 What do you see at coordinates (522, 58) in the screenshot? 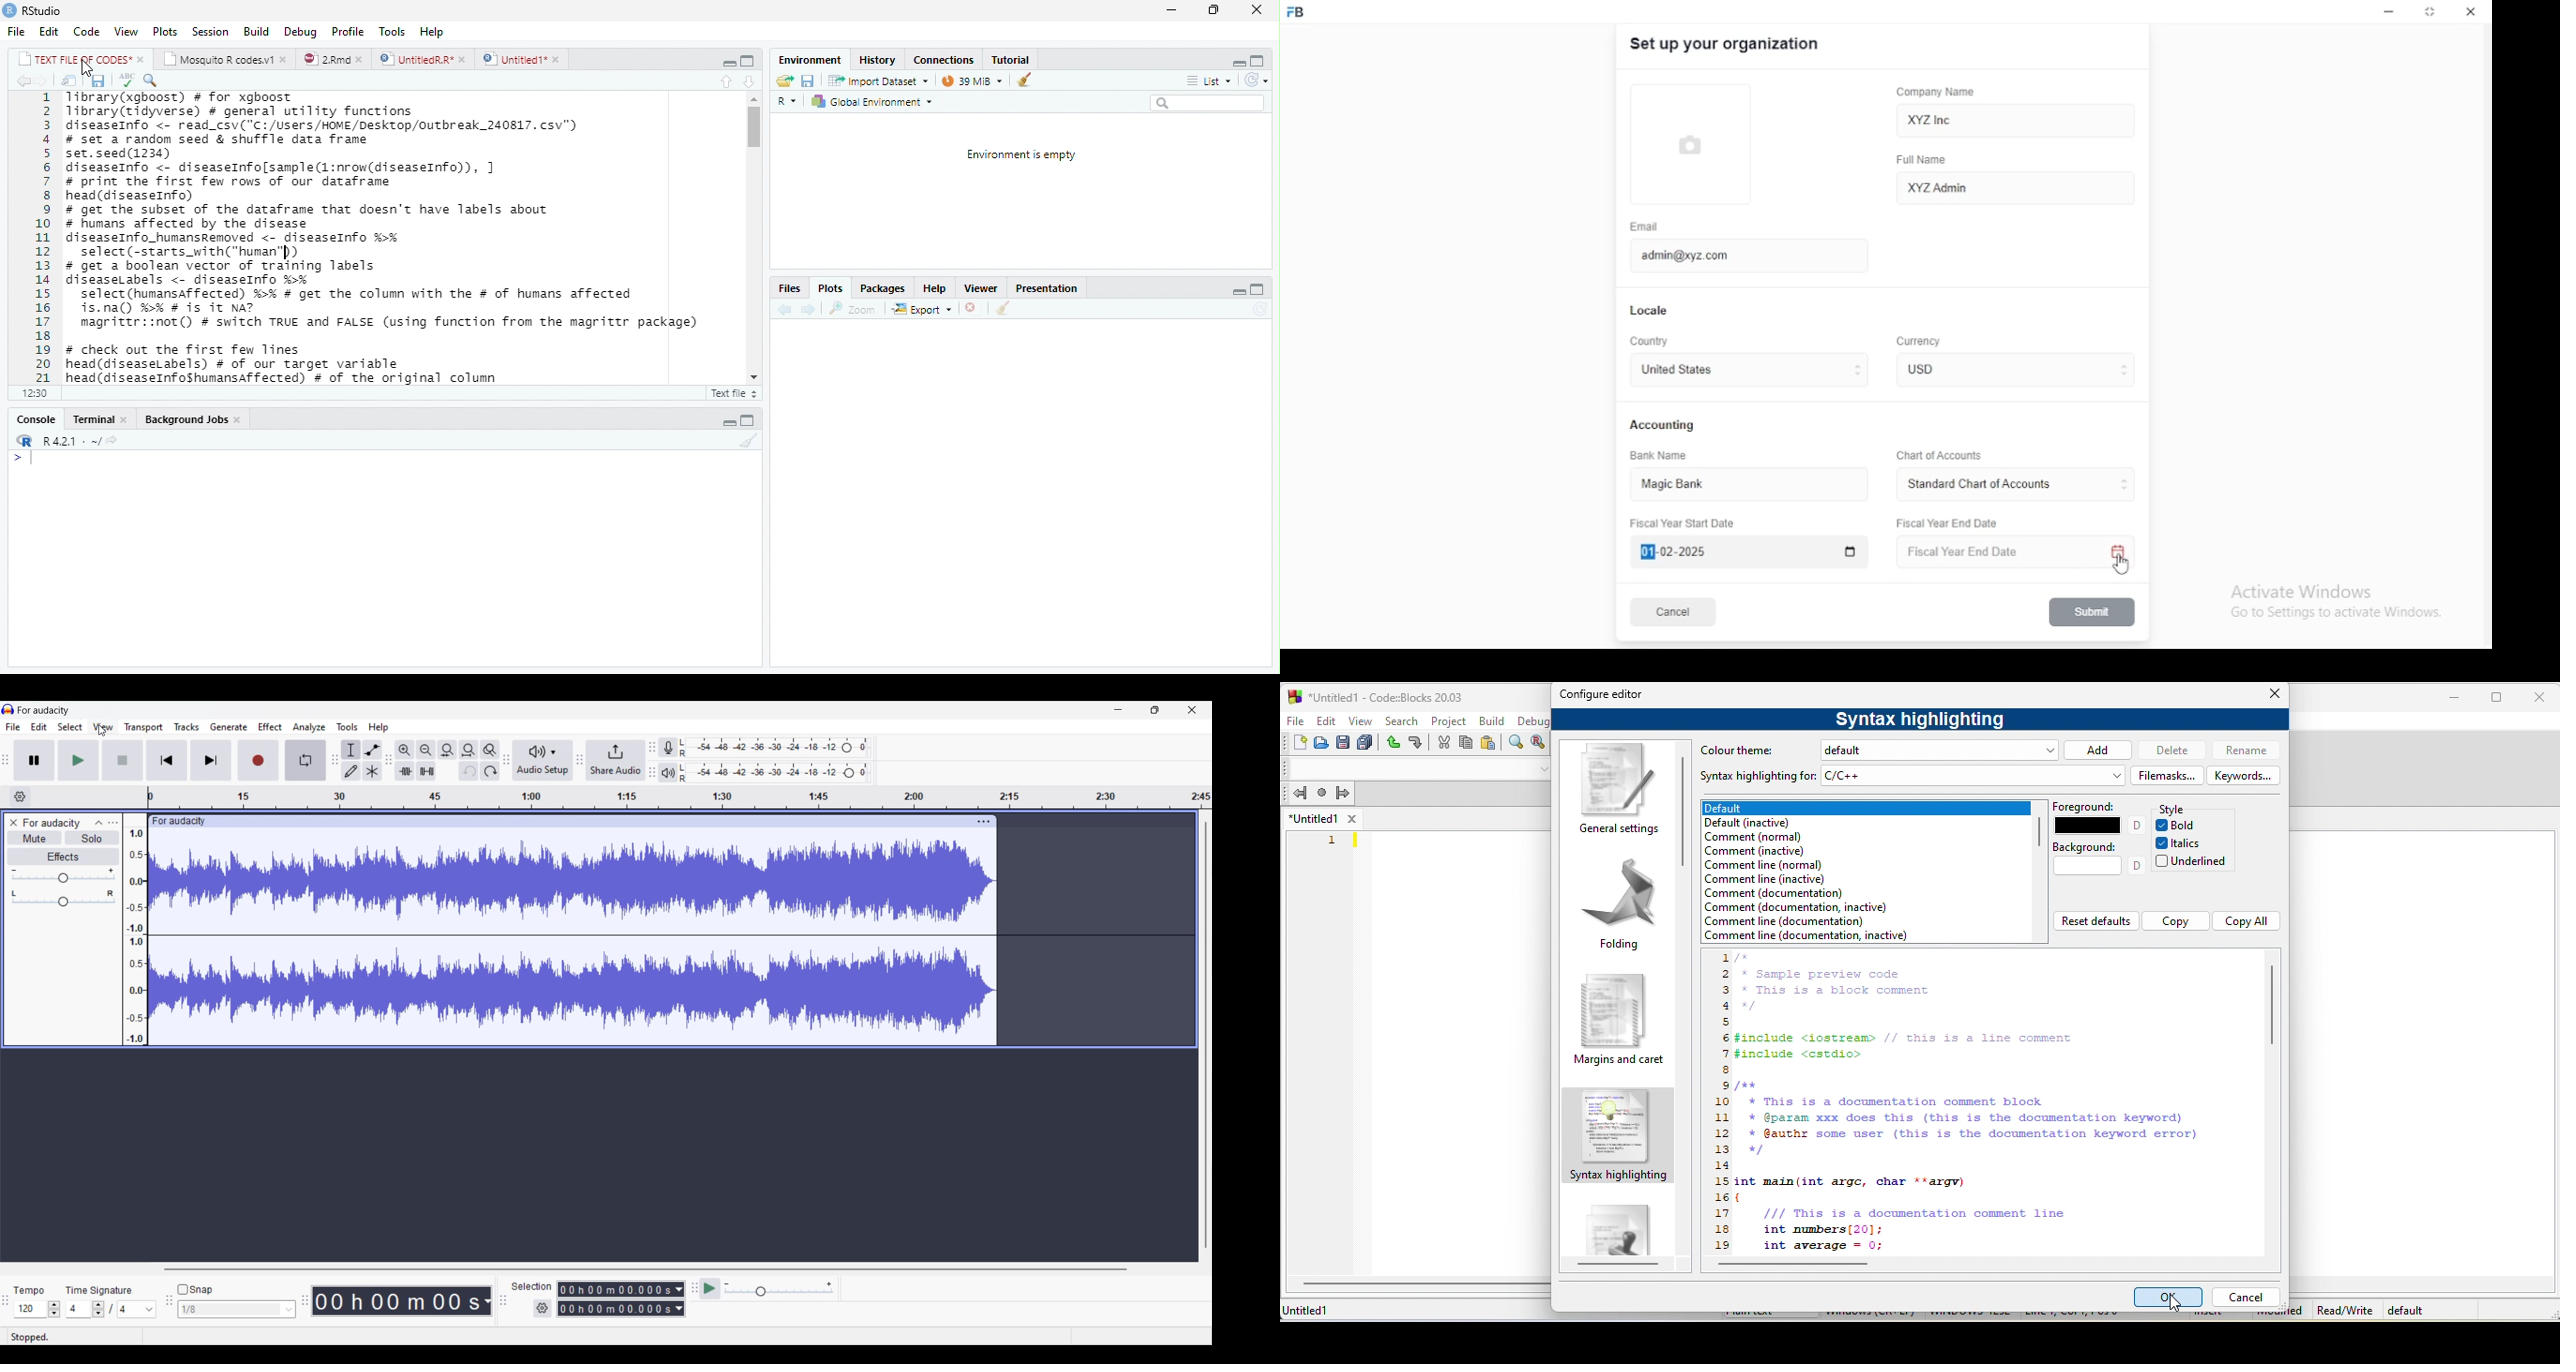
I see ` Untitled1* ` at bounding box center [522, 58].